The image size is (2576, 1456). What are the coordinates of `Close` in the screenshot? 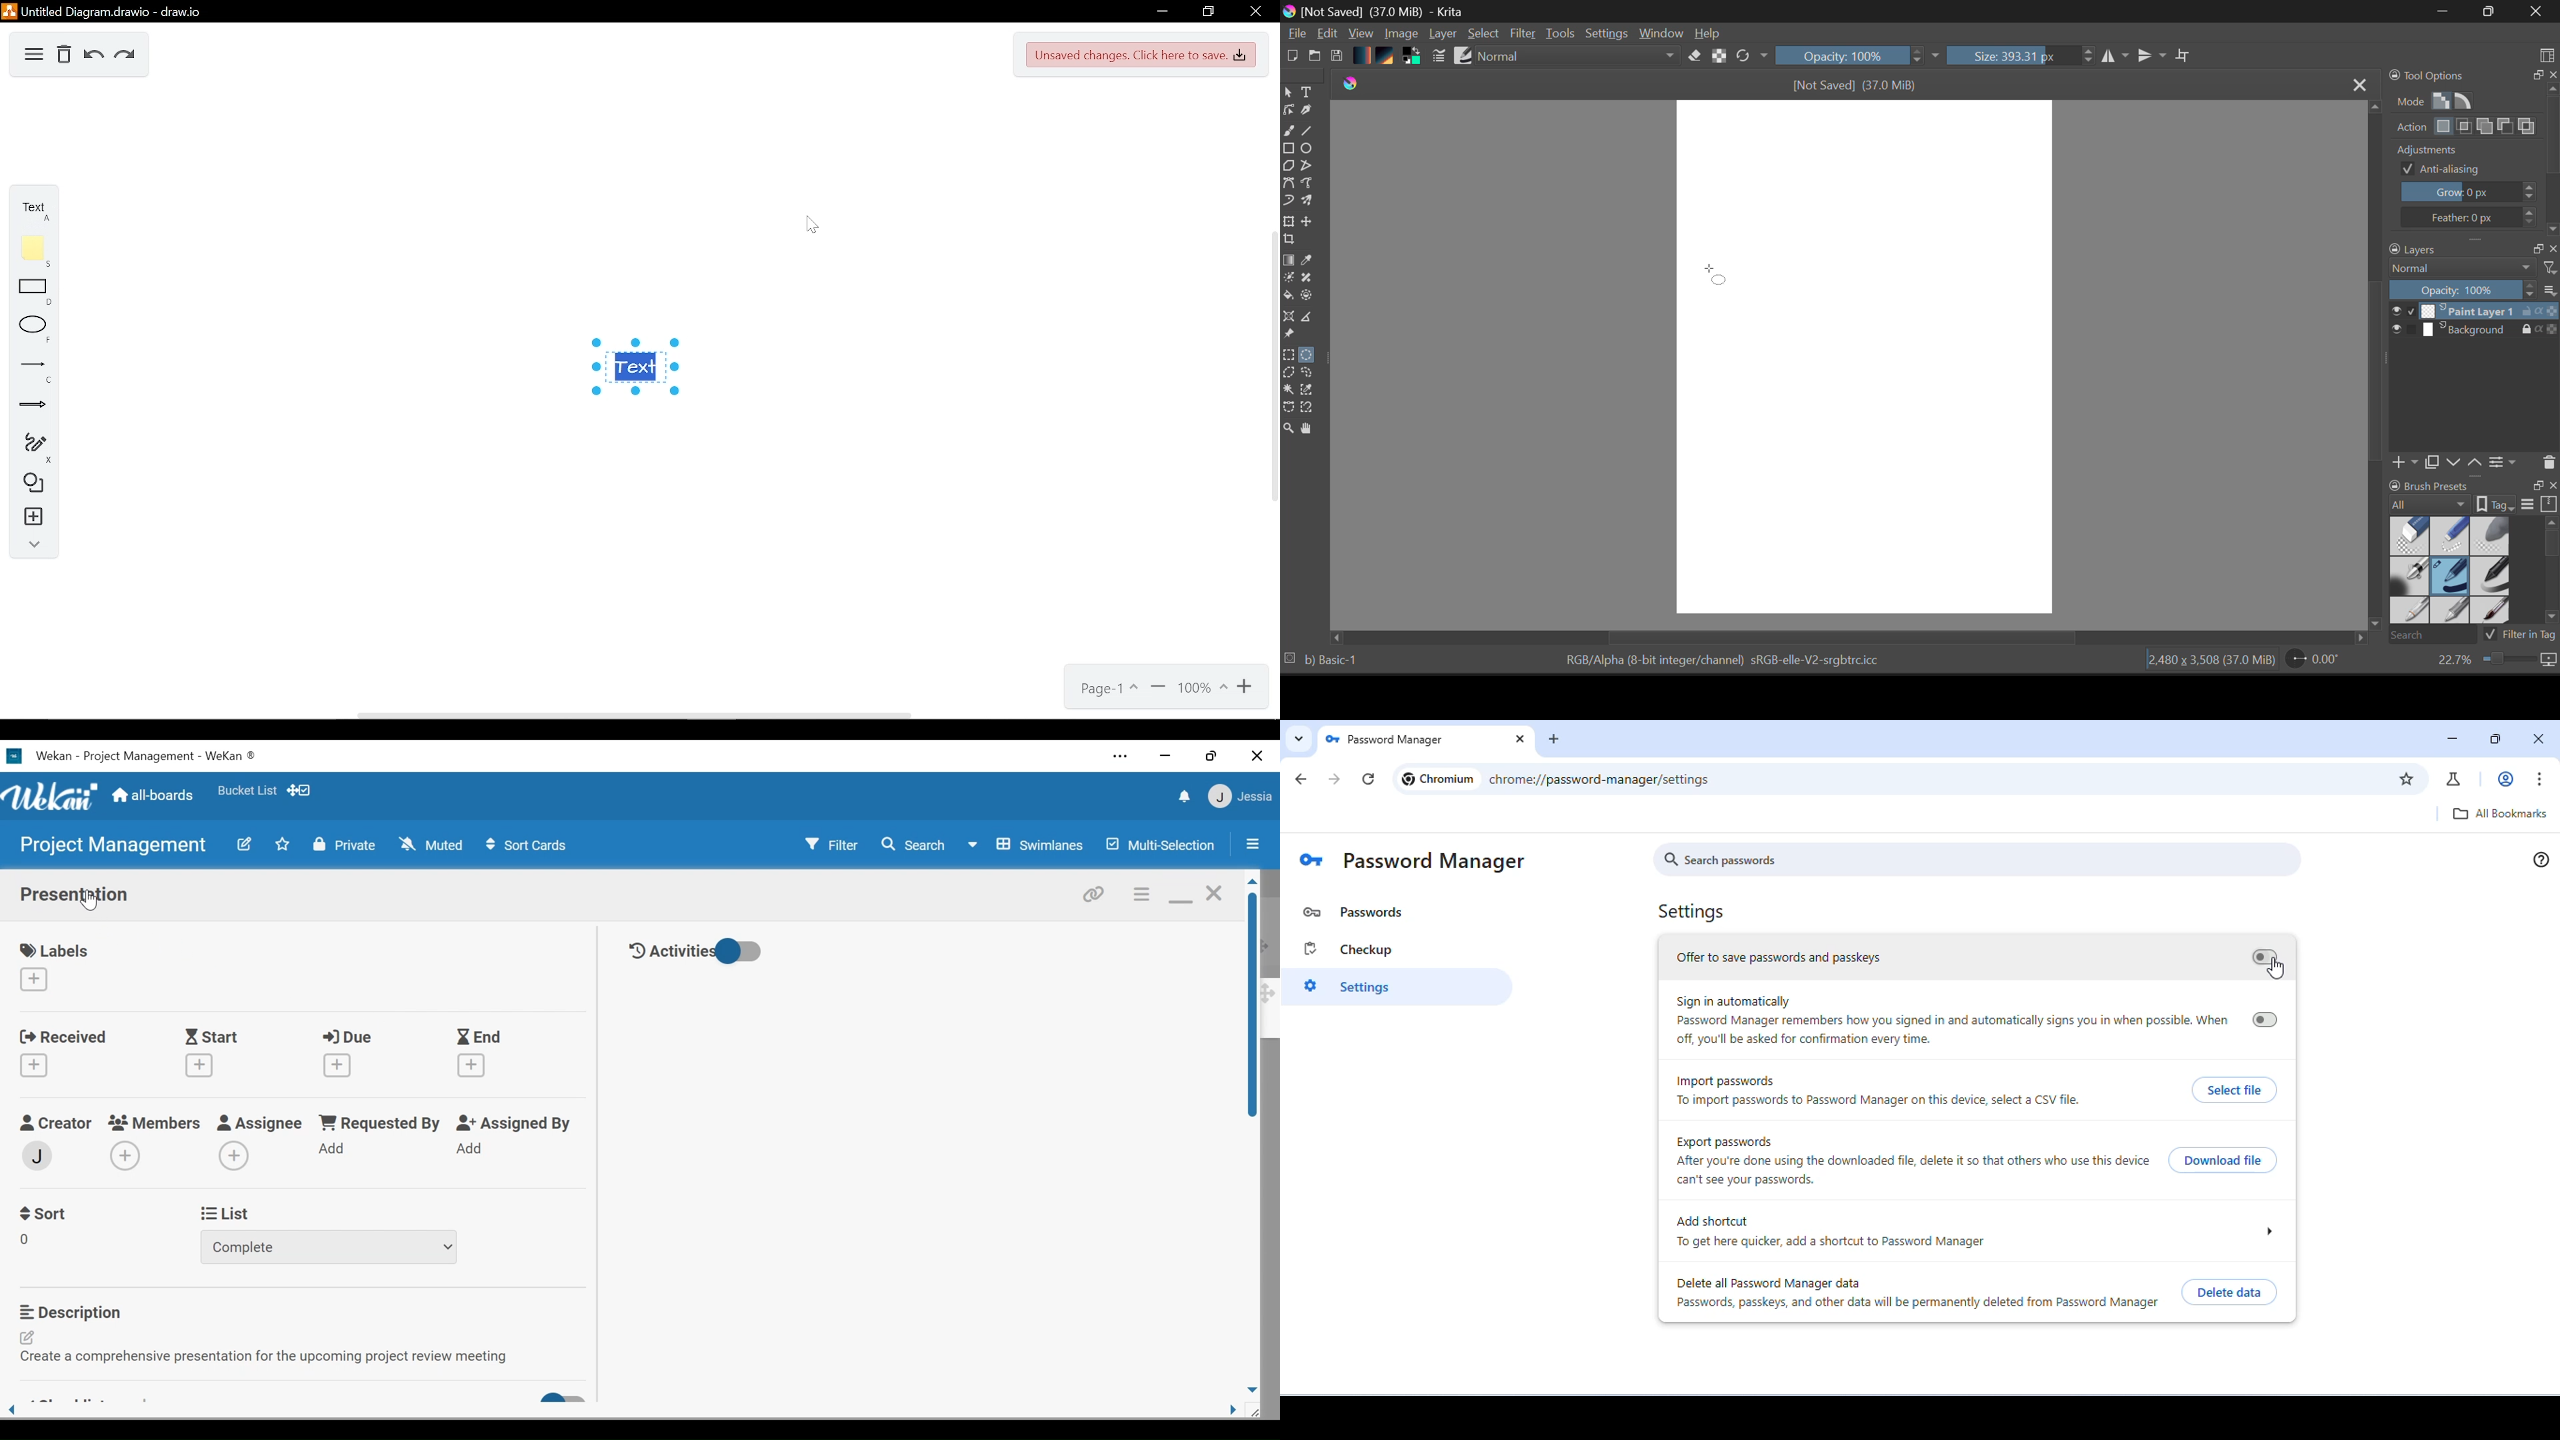 It's located at (2533, 13).